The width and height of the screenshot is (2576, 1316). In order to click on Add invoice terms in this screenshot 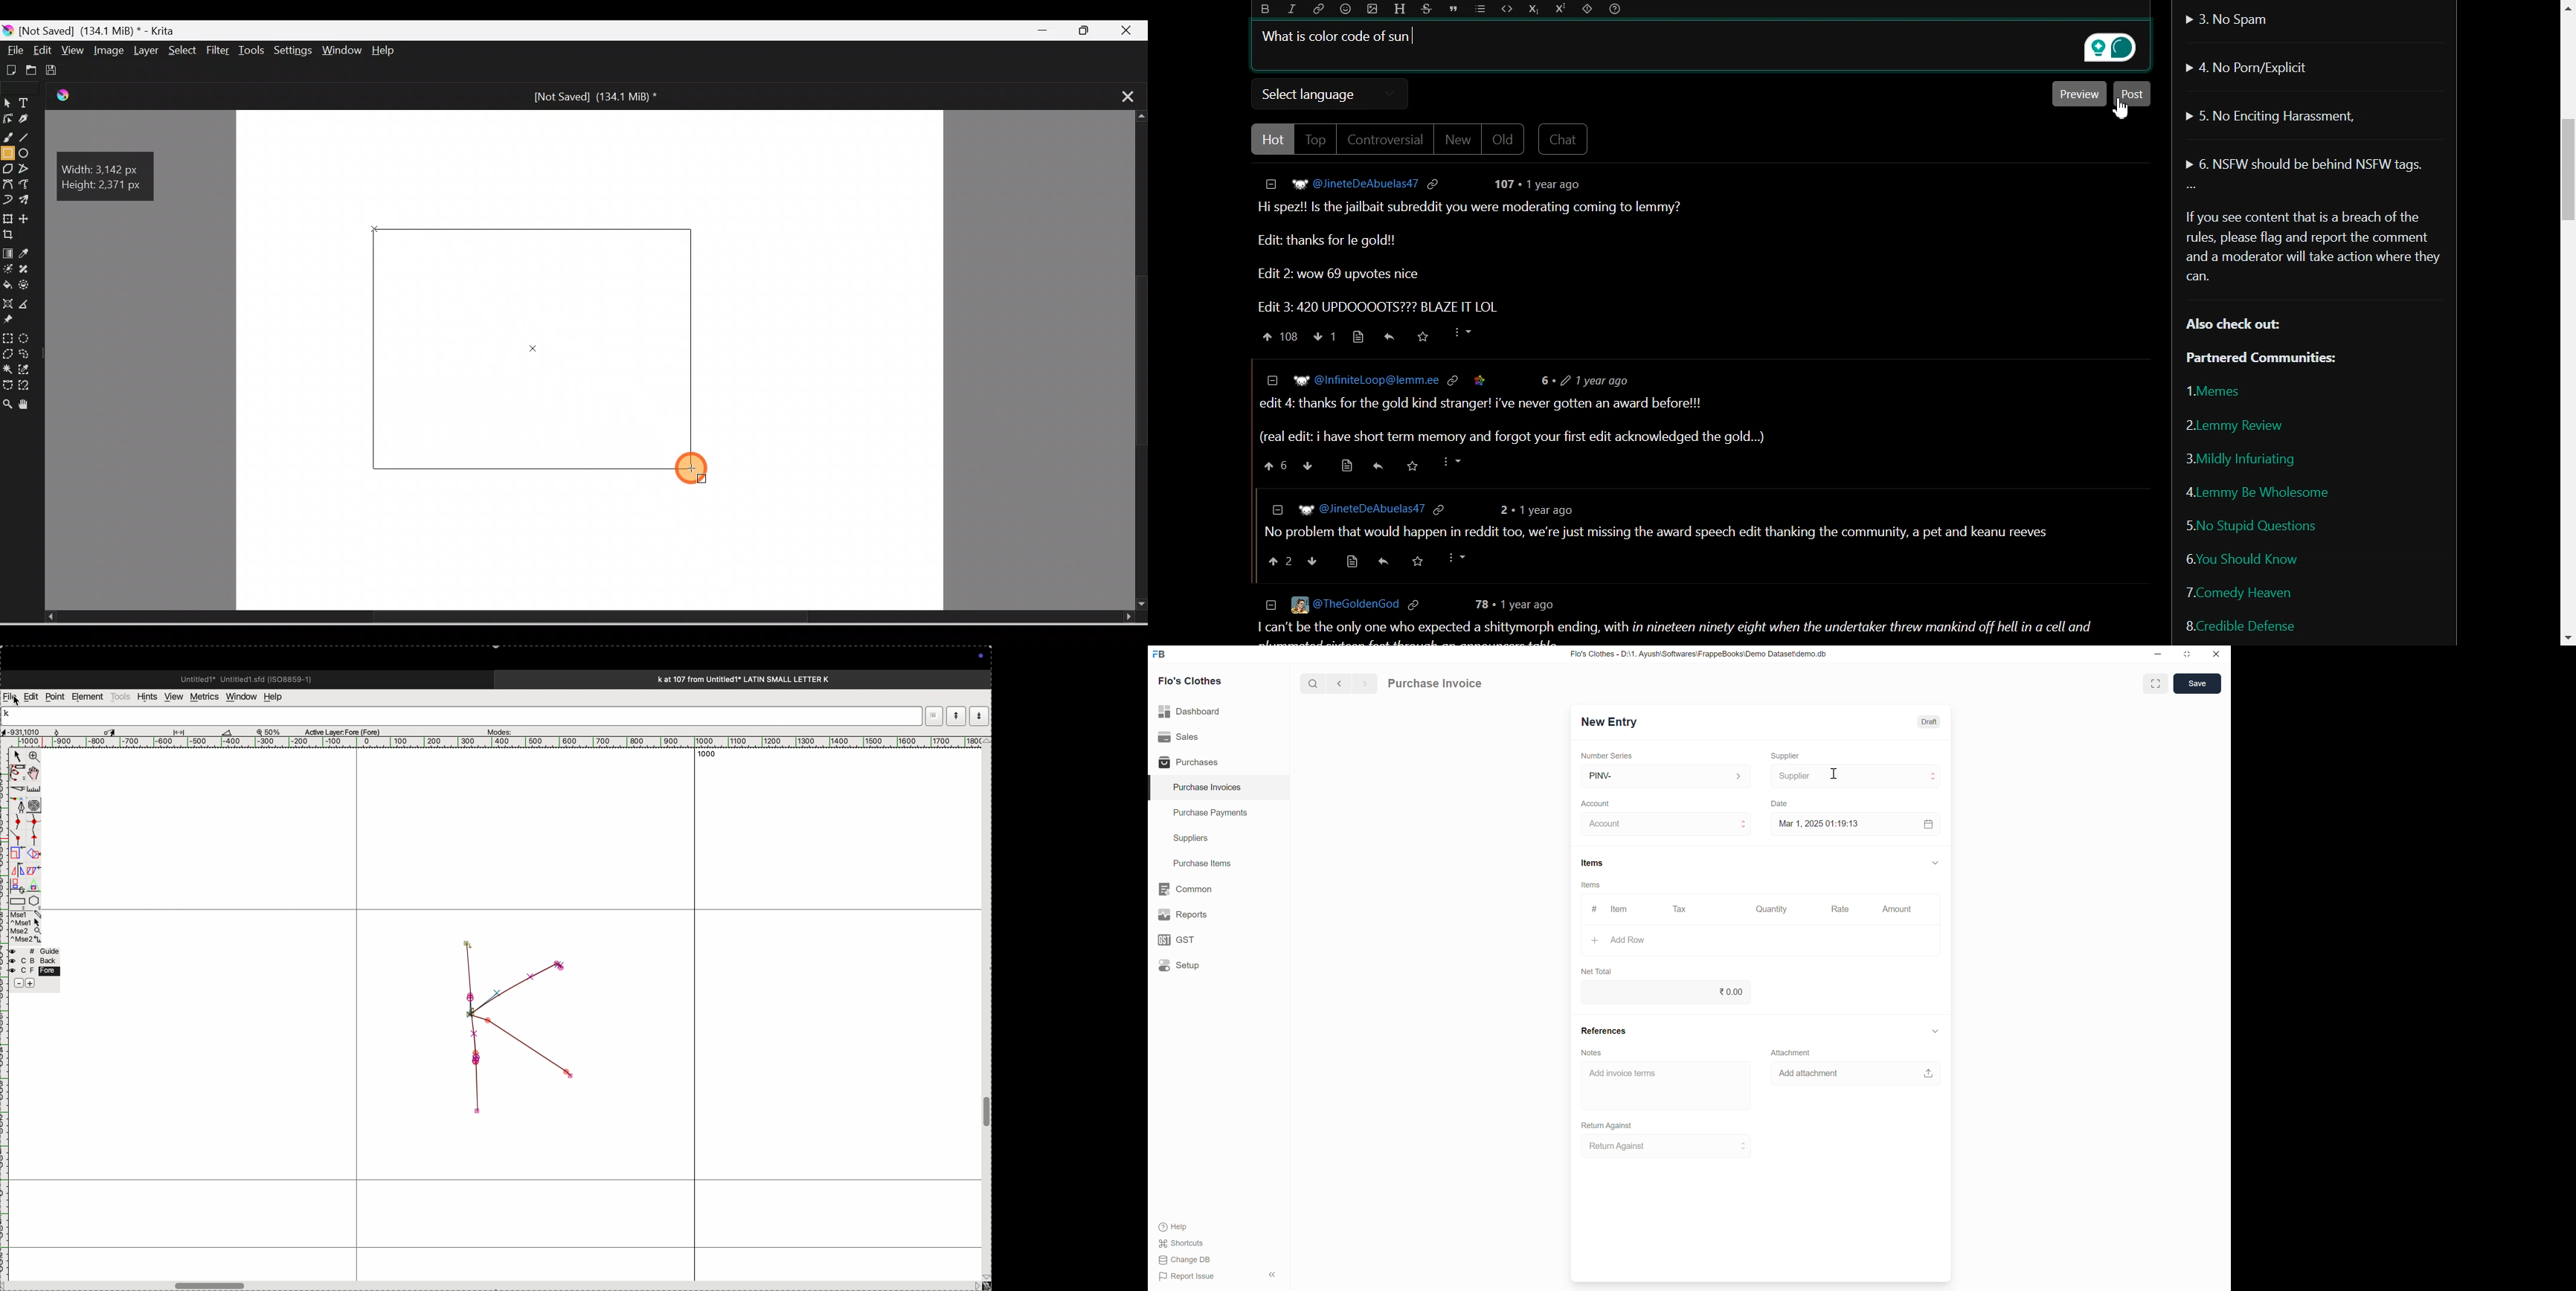, I will do `click(1667, 1086)`.